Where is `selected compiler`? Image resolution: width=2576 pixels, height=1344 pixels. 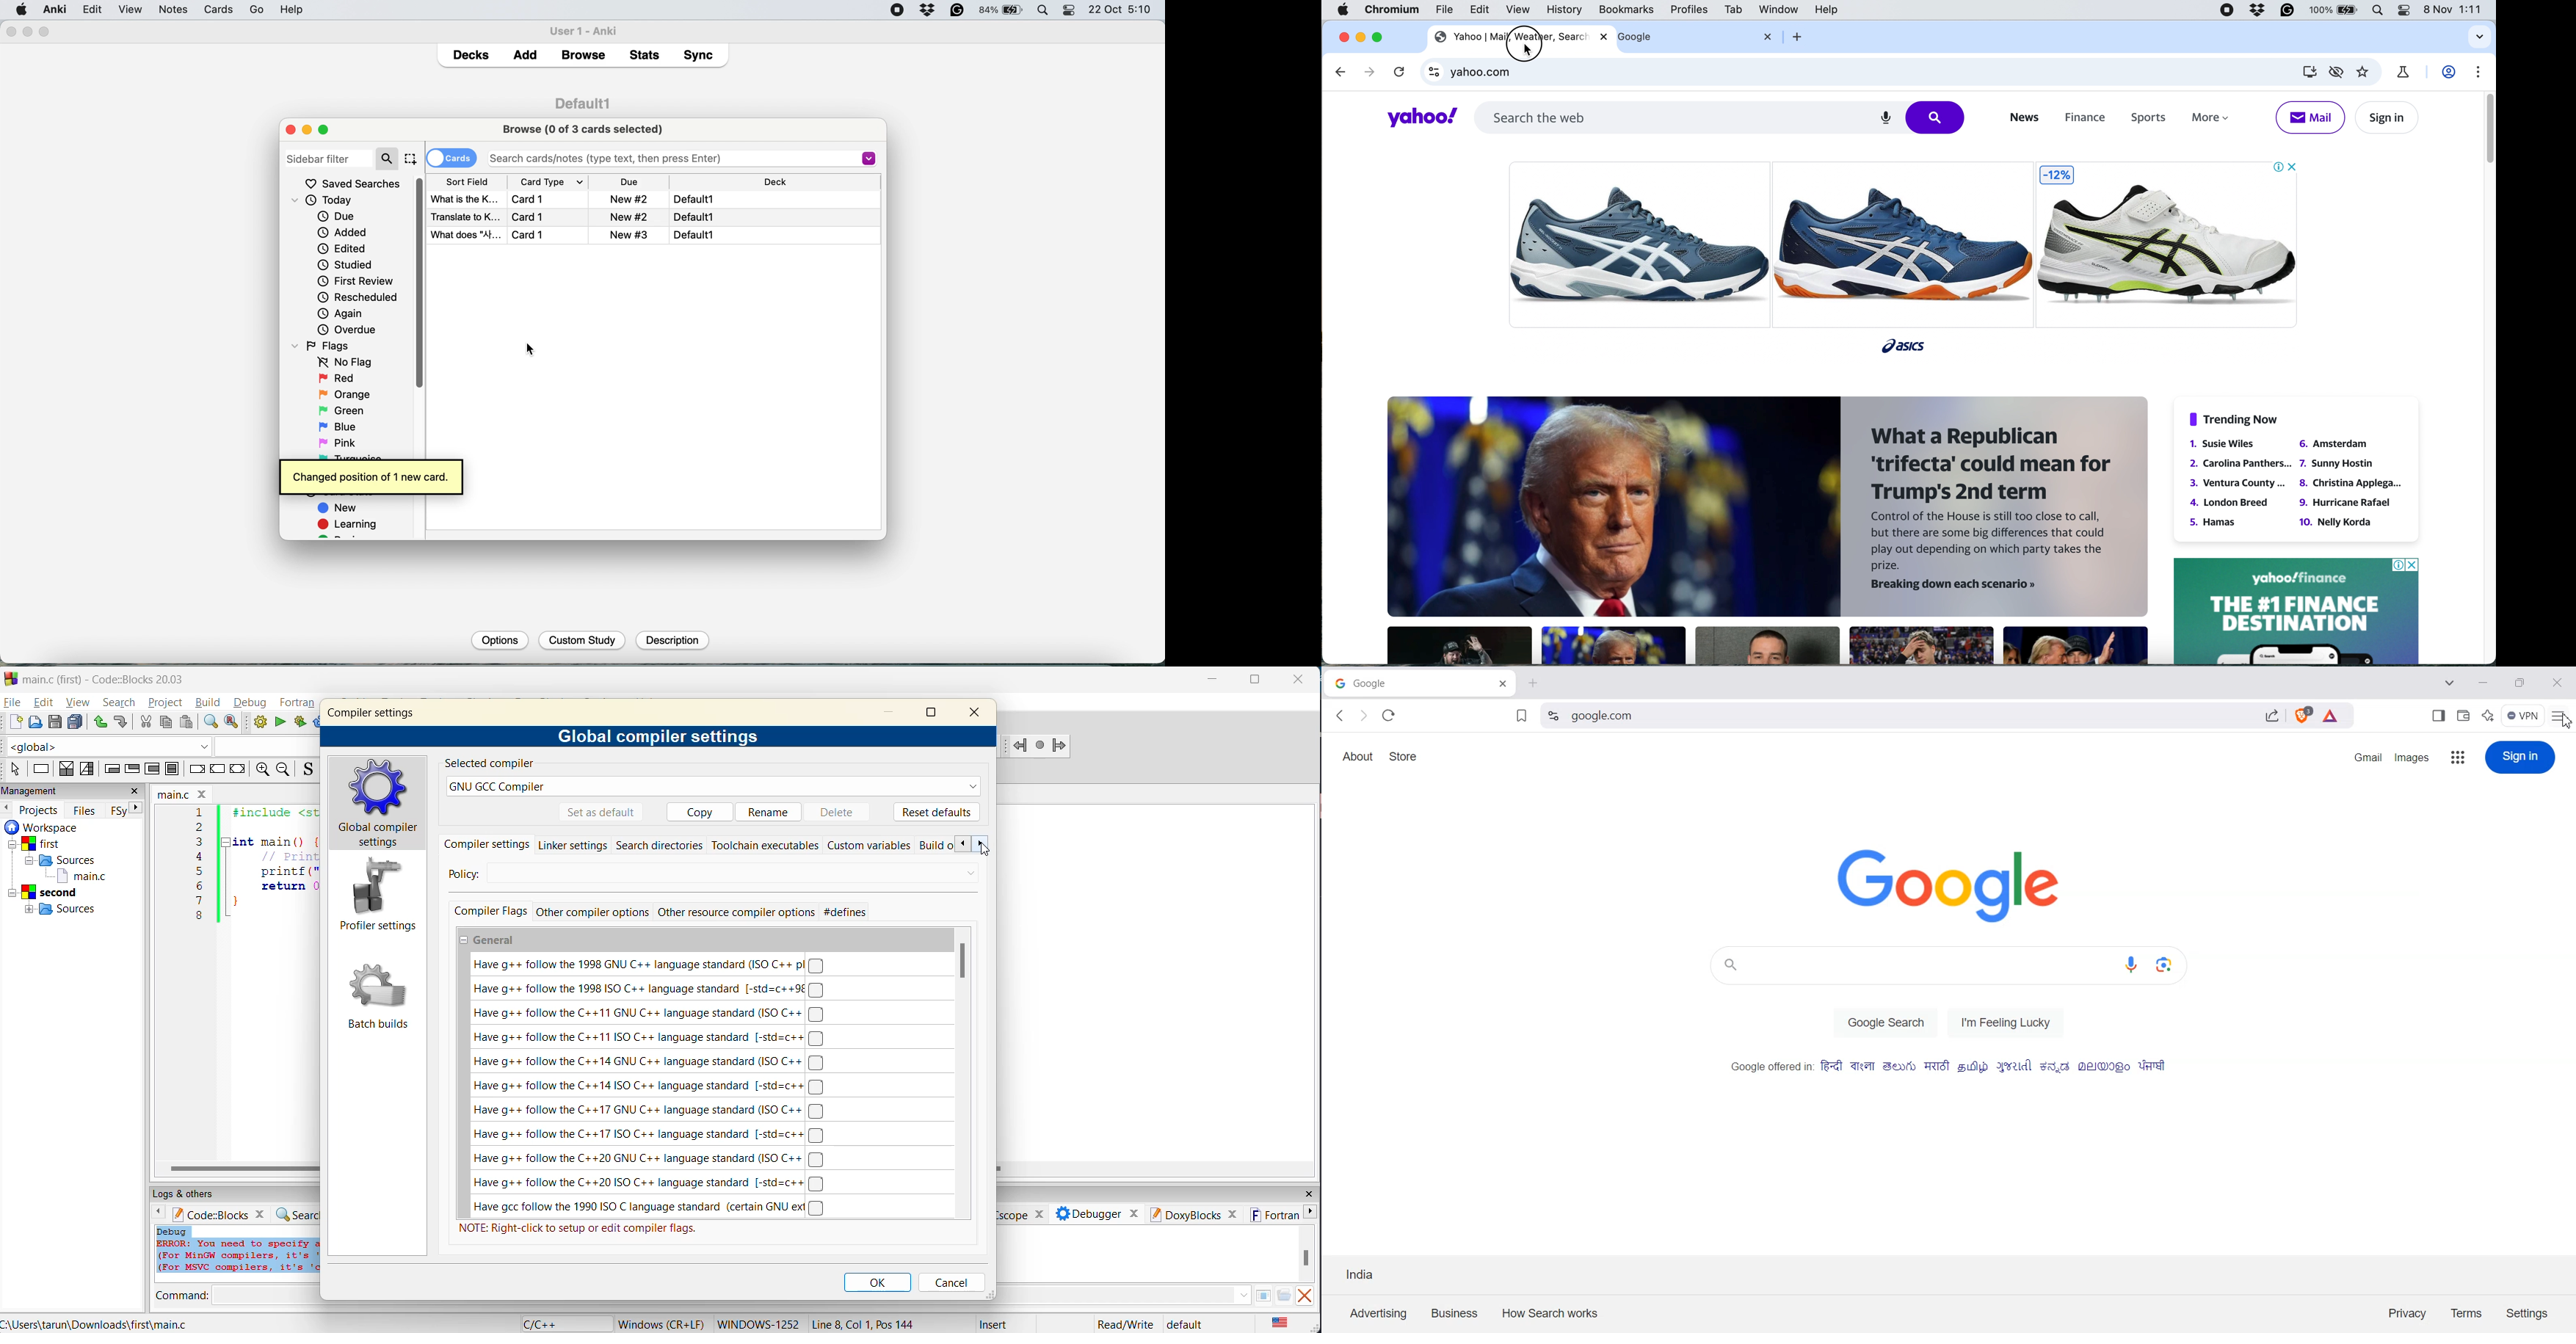 selected compiler is located at coordinates (494, 765).